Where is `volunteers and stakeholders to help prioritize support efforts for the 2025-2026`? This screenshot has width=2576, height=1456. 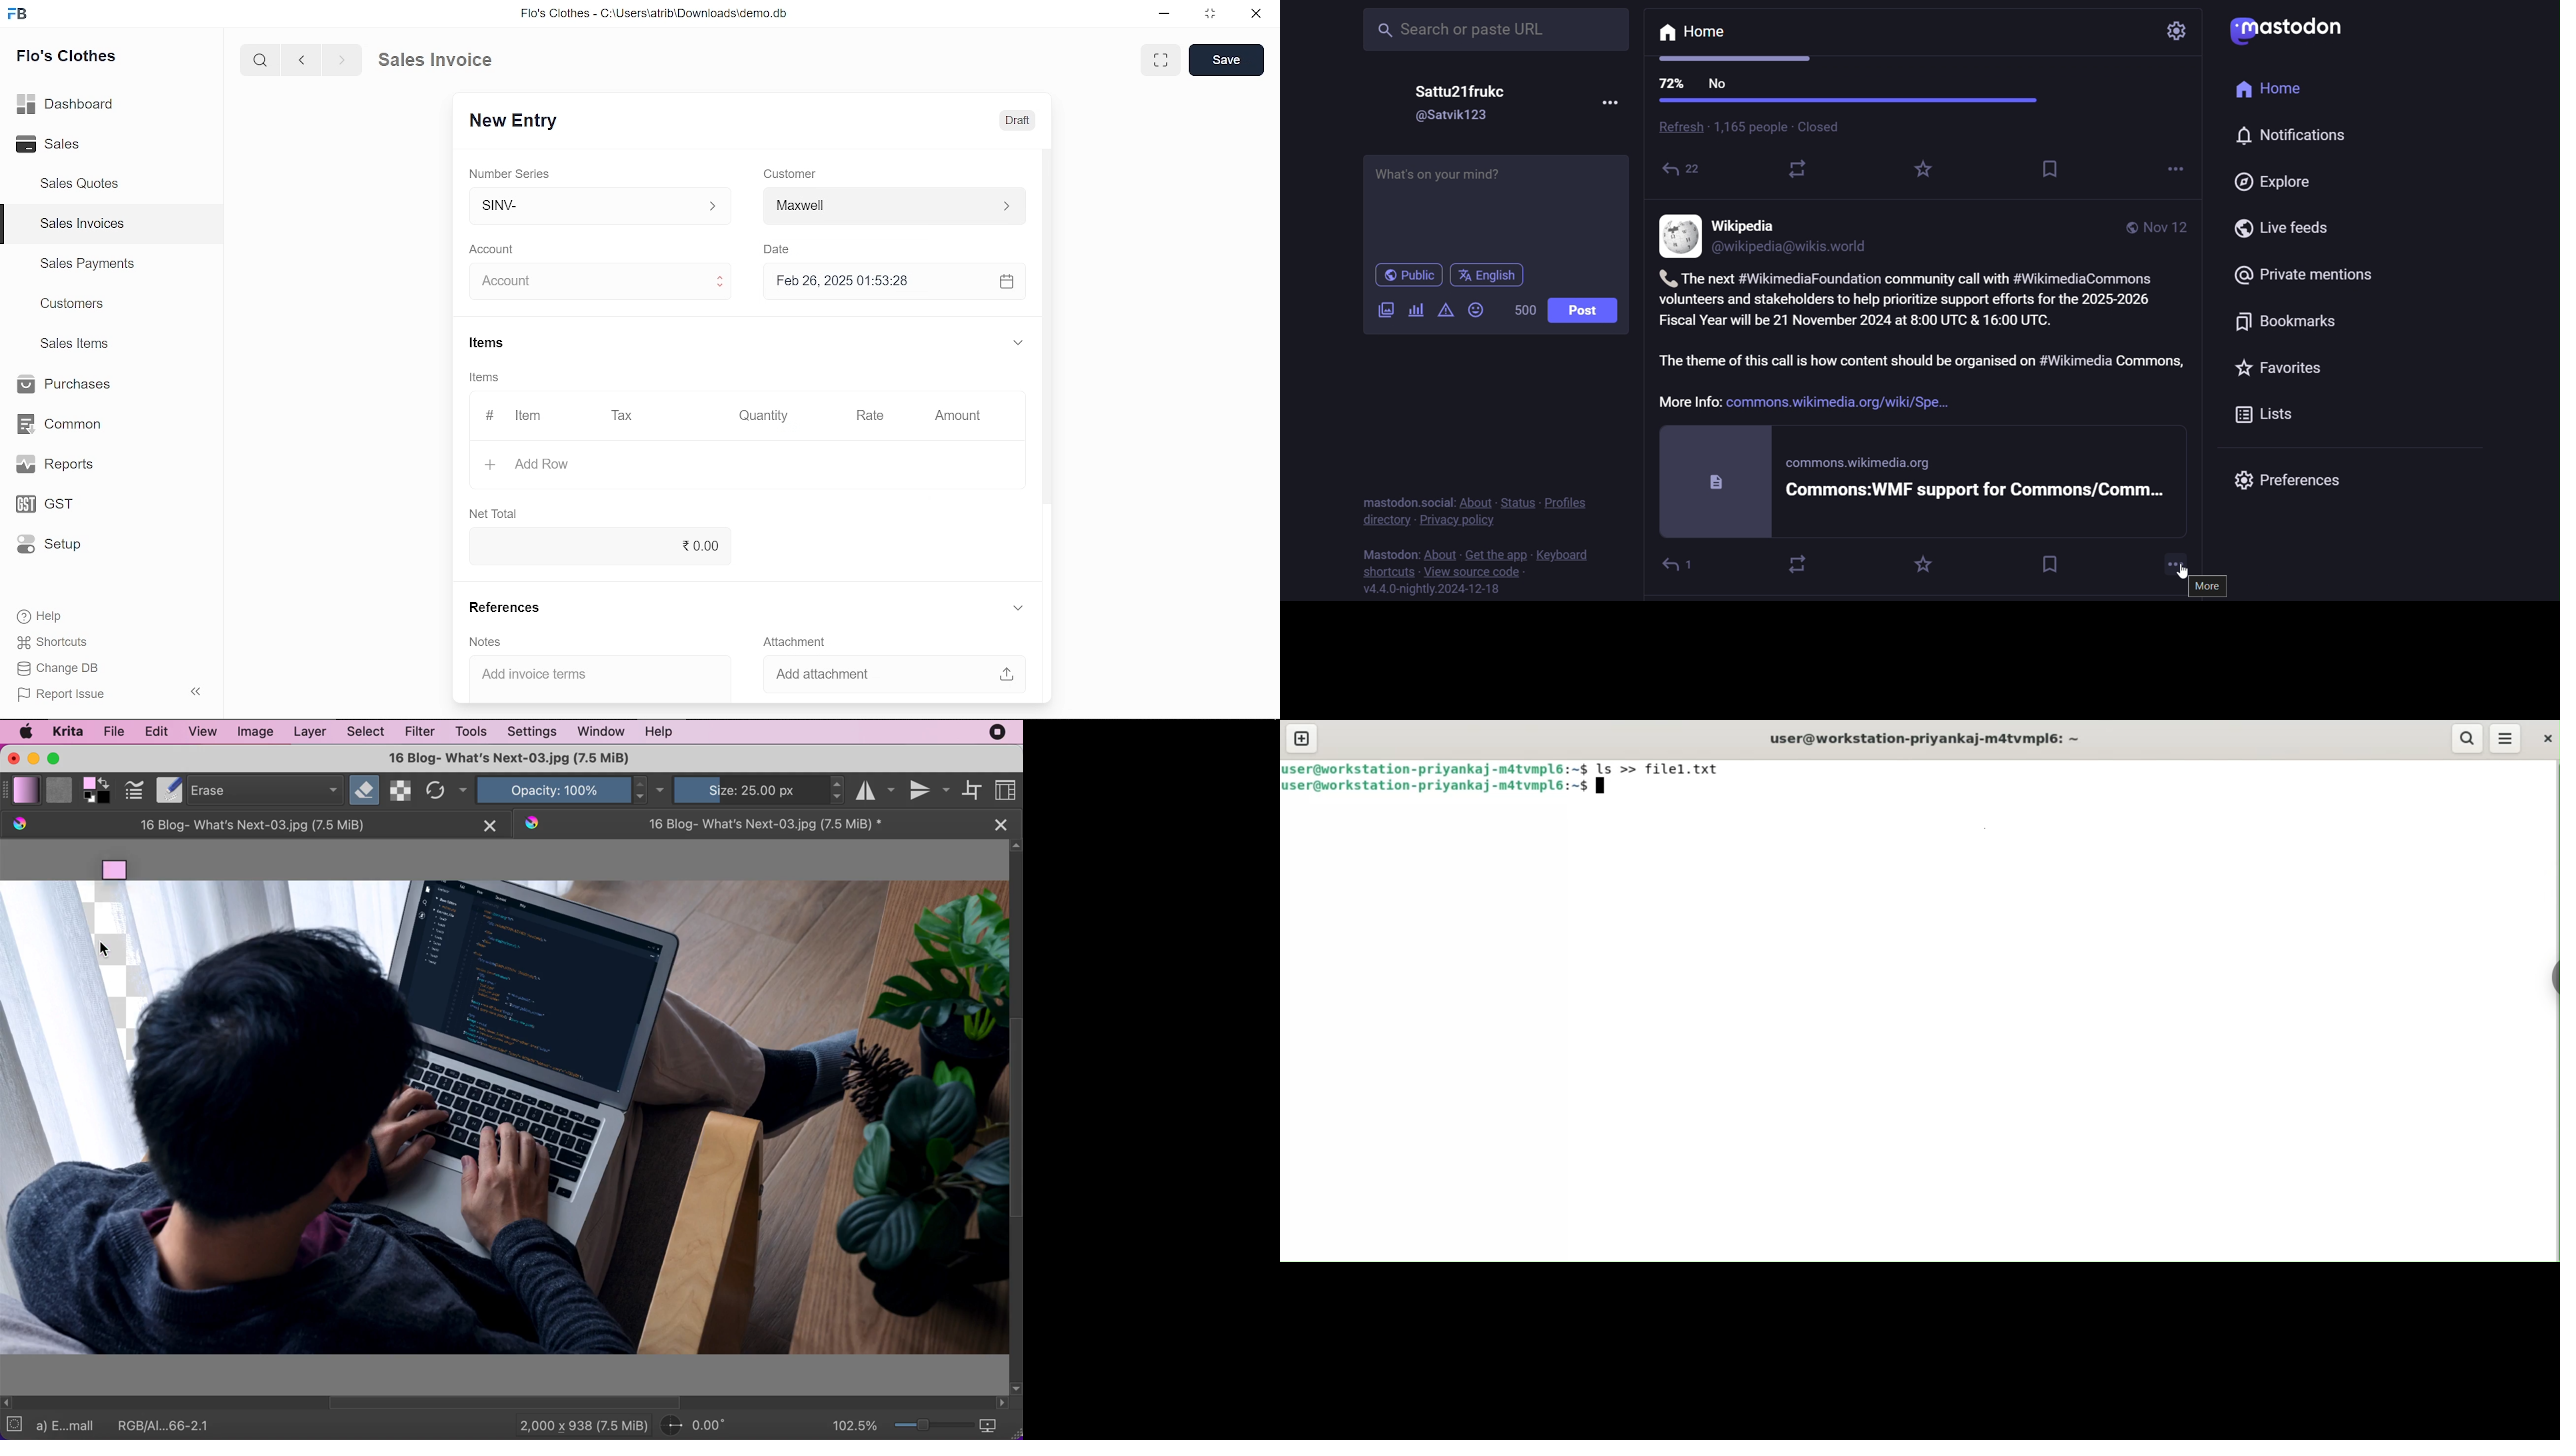 volunteers and stakeholders to help prioritize support efforts for the 2025-2026 is located at coordinates (1911, 298).